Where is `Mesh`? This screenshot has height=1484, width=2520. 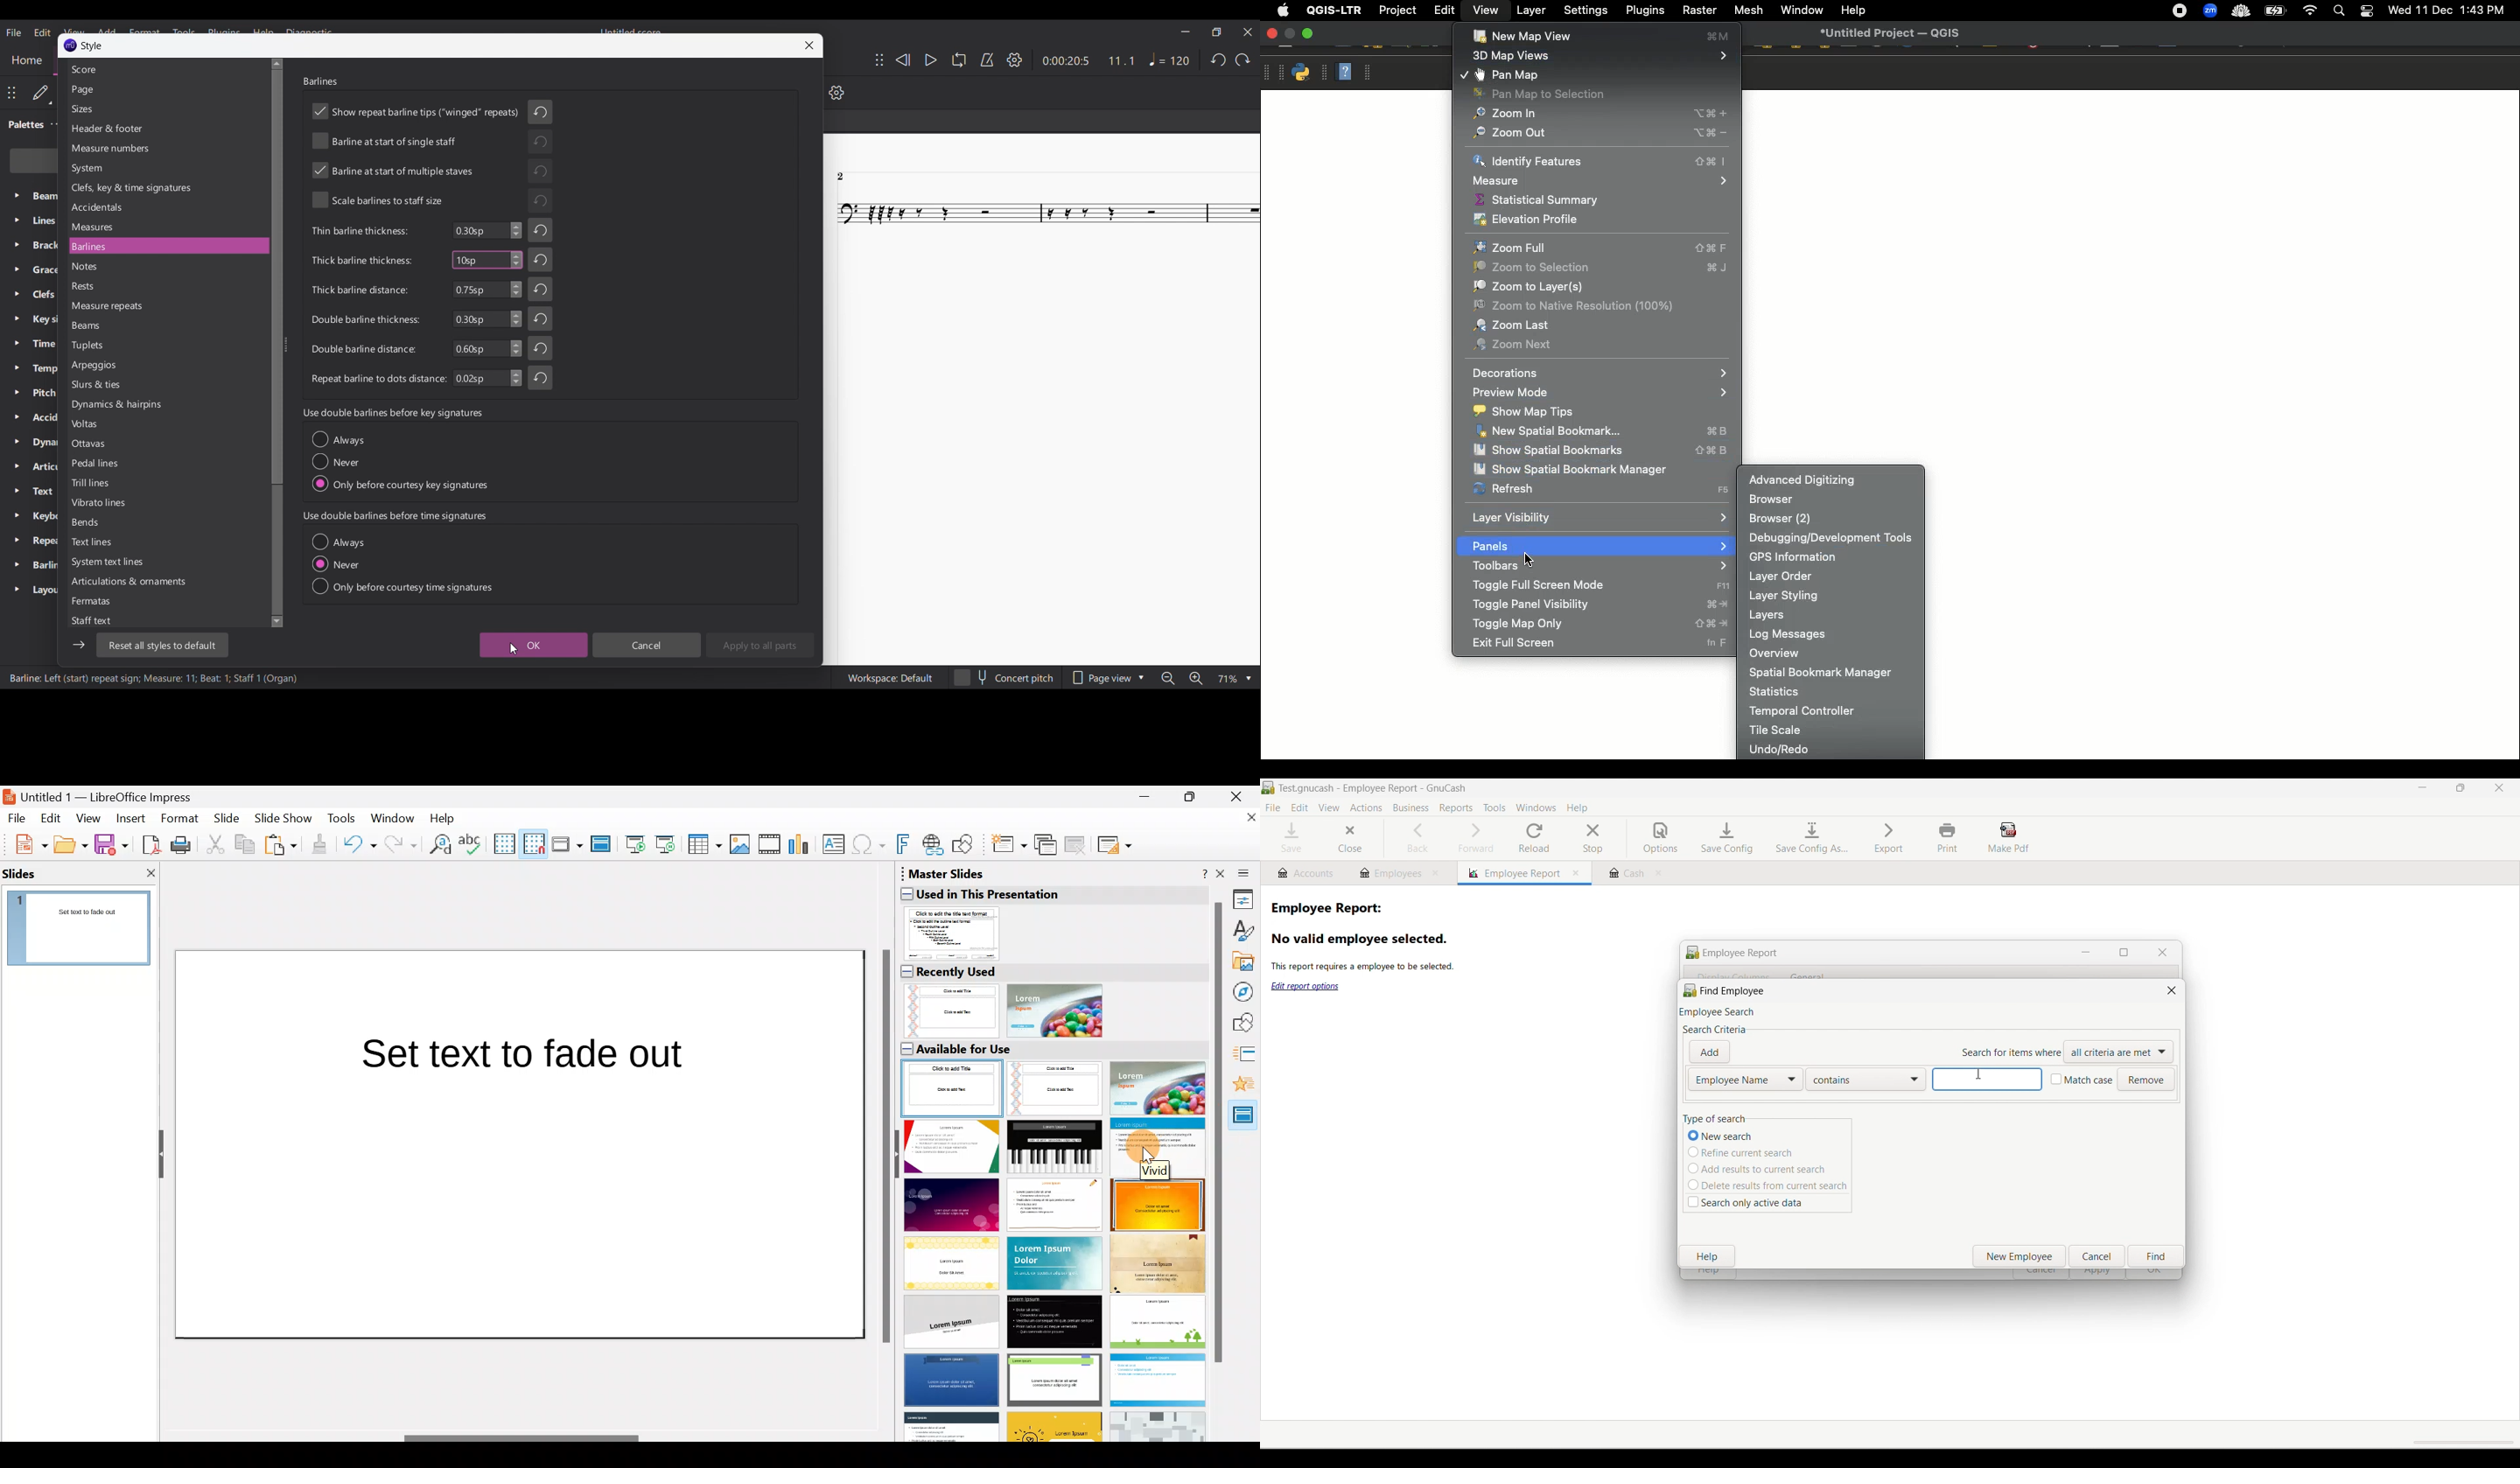 Mesh is located at coordinates (1747, 10).